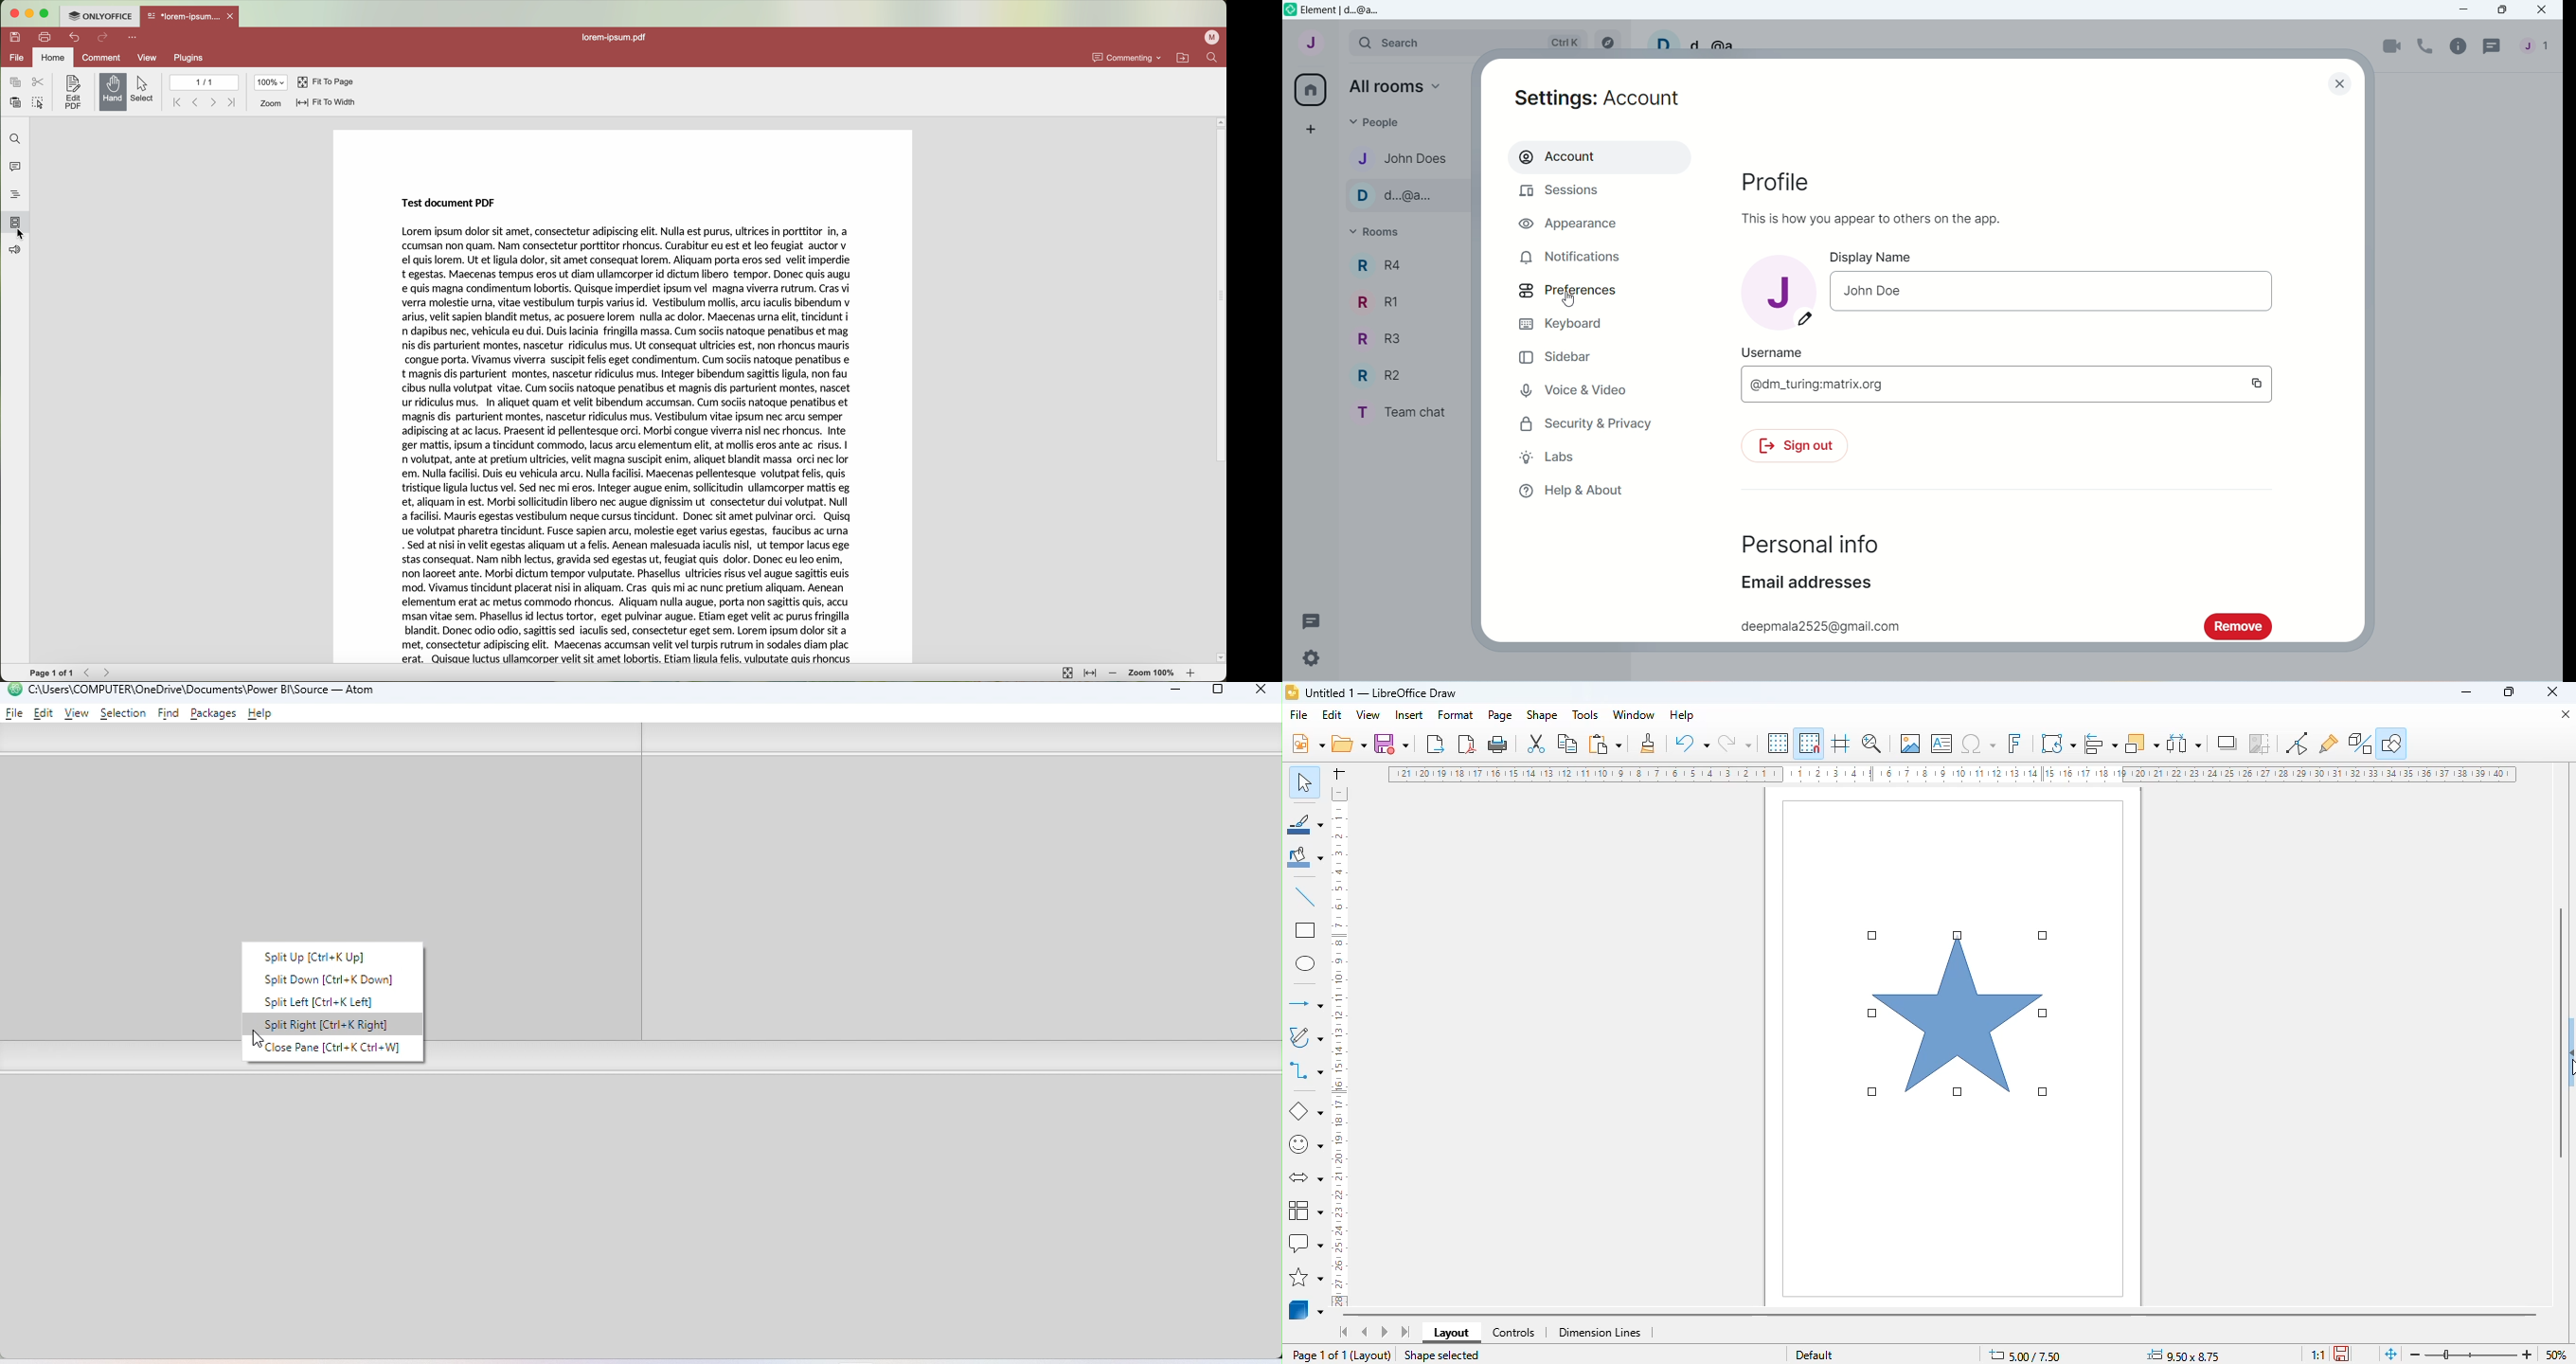 The image size is (2576, 1372). What do you see at coordinates (2539, 51) in the screenshot?
I see `People` at bounding box center [2539, 51].